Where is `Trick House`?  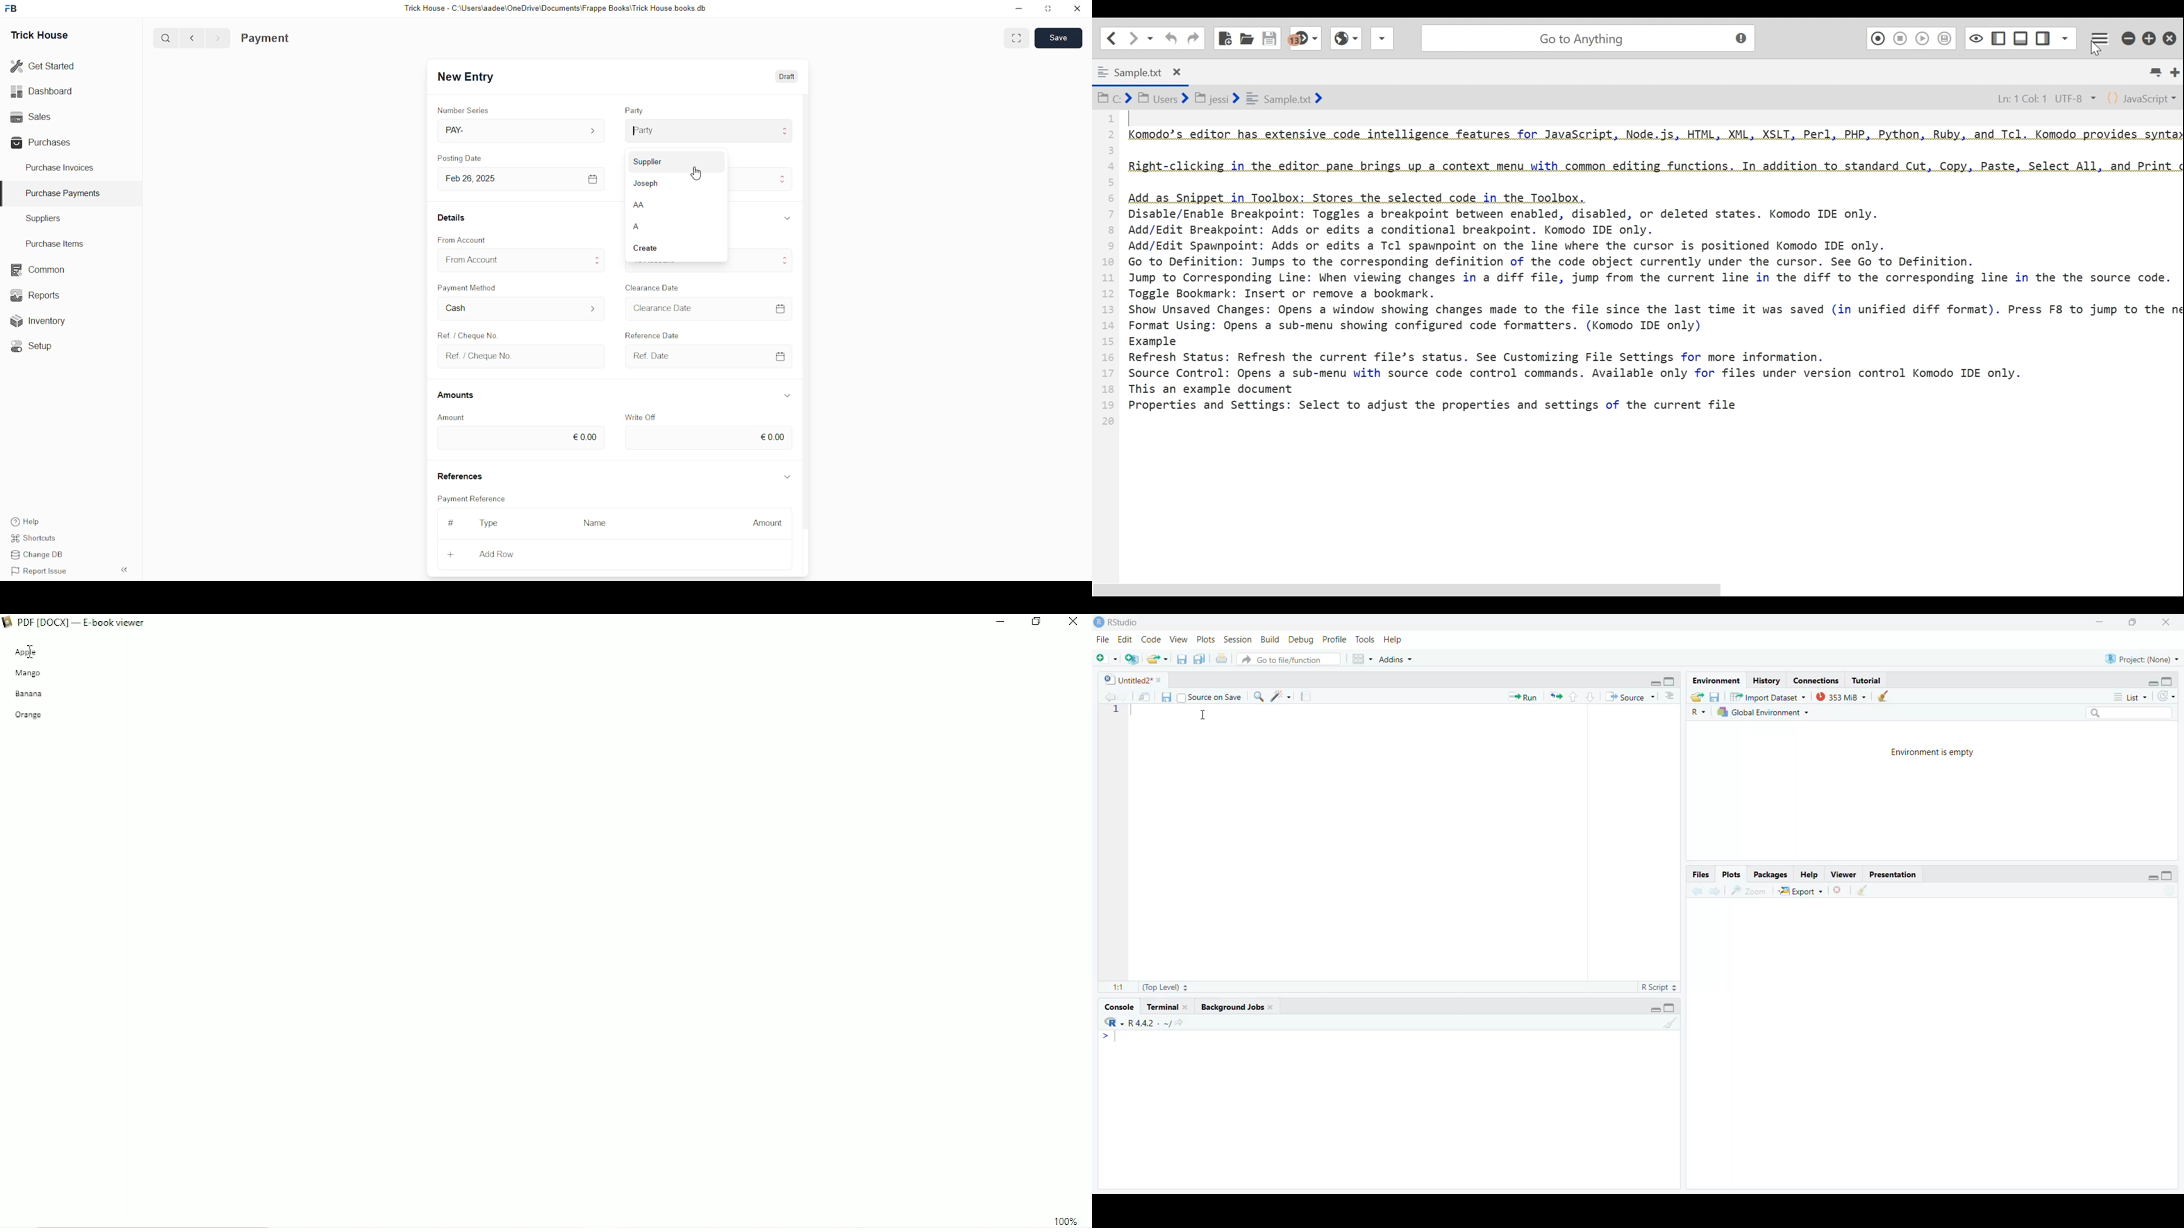 Trick House is located at coordinates (41, 33).